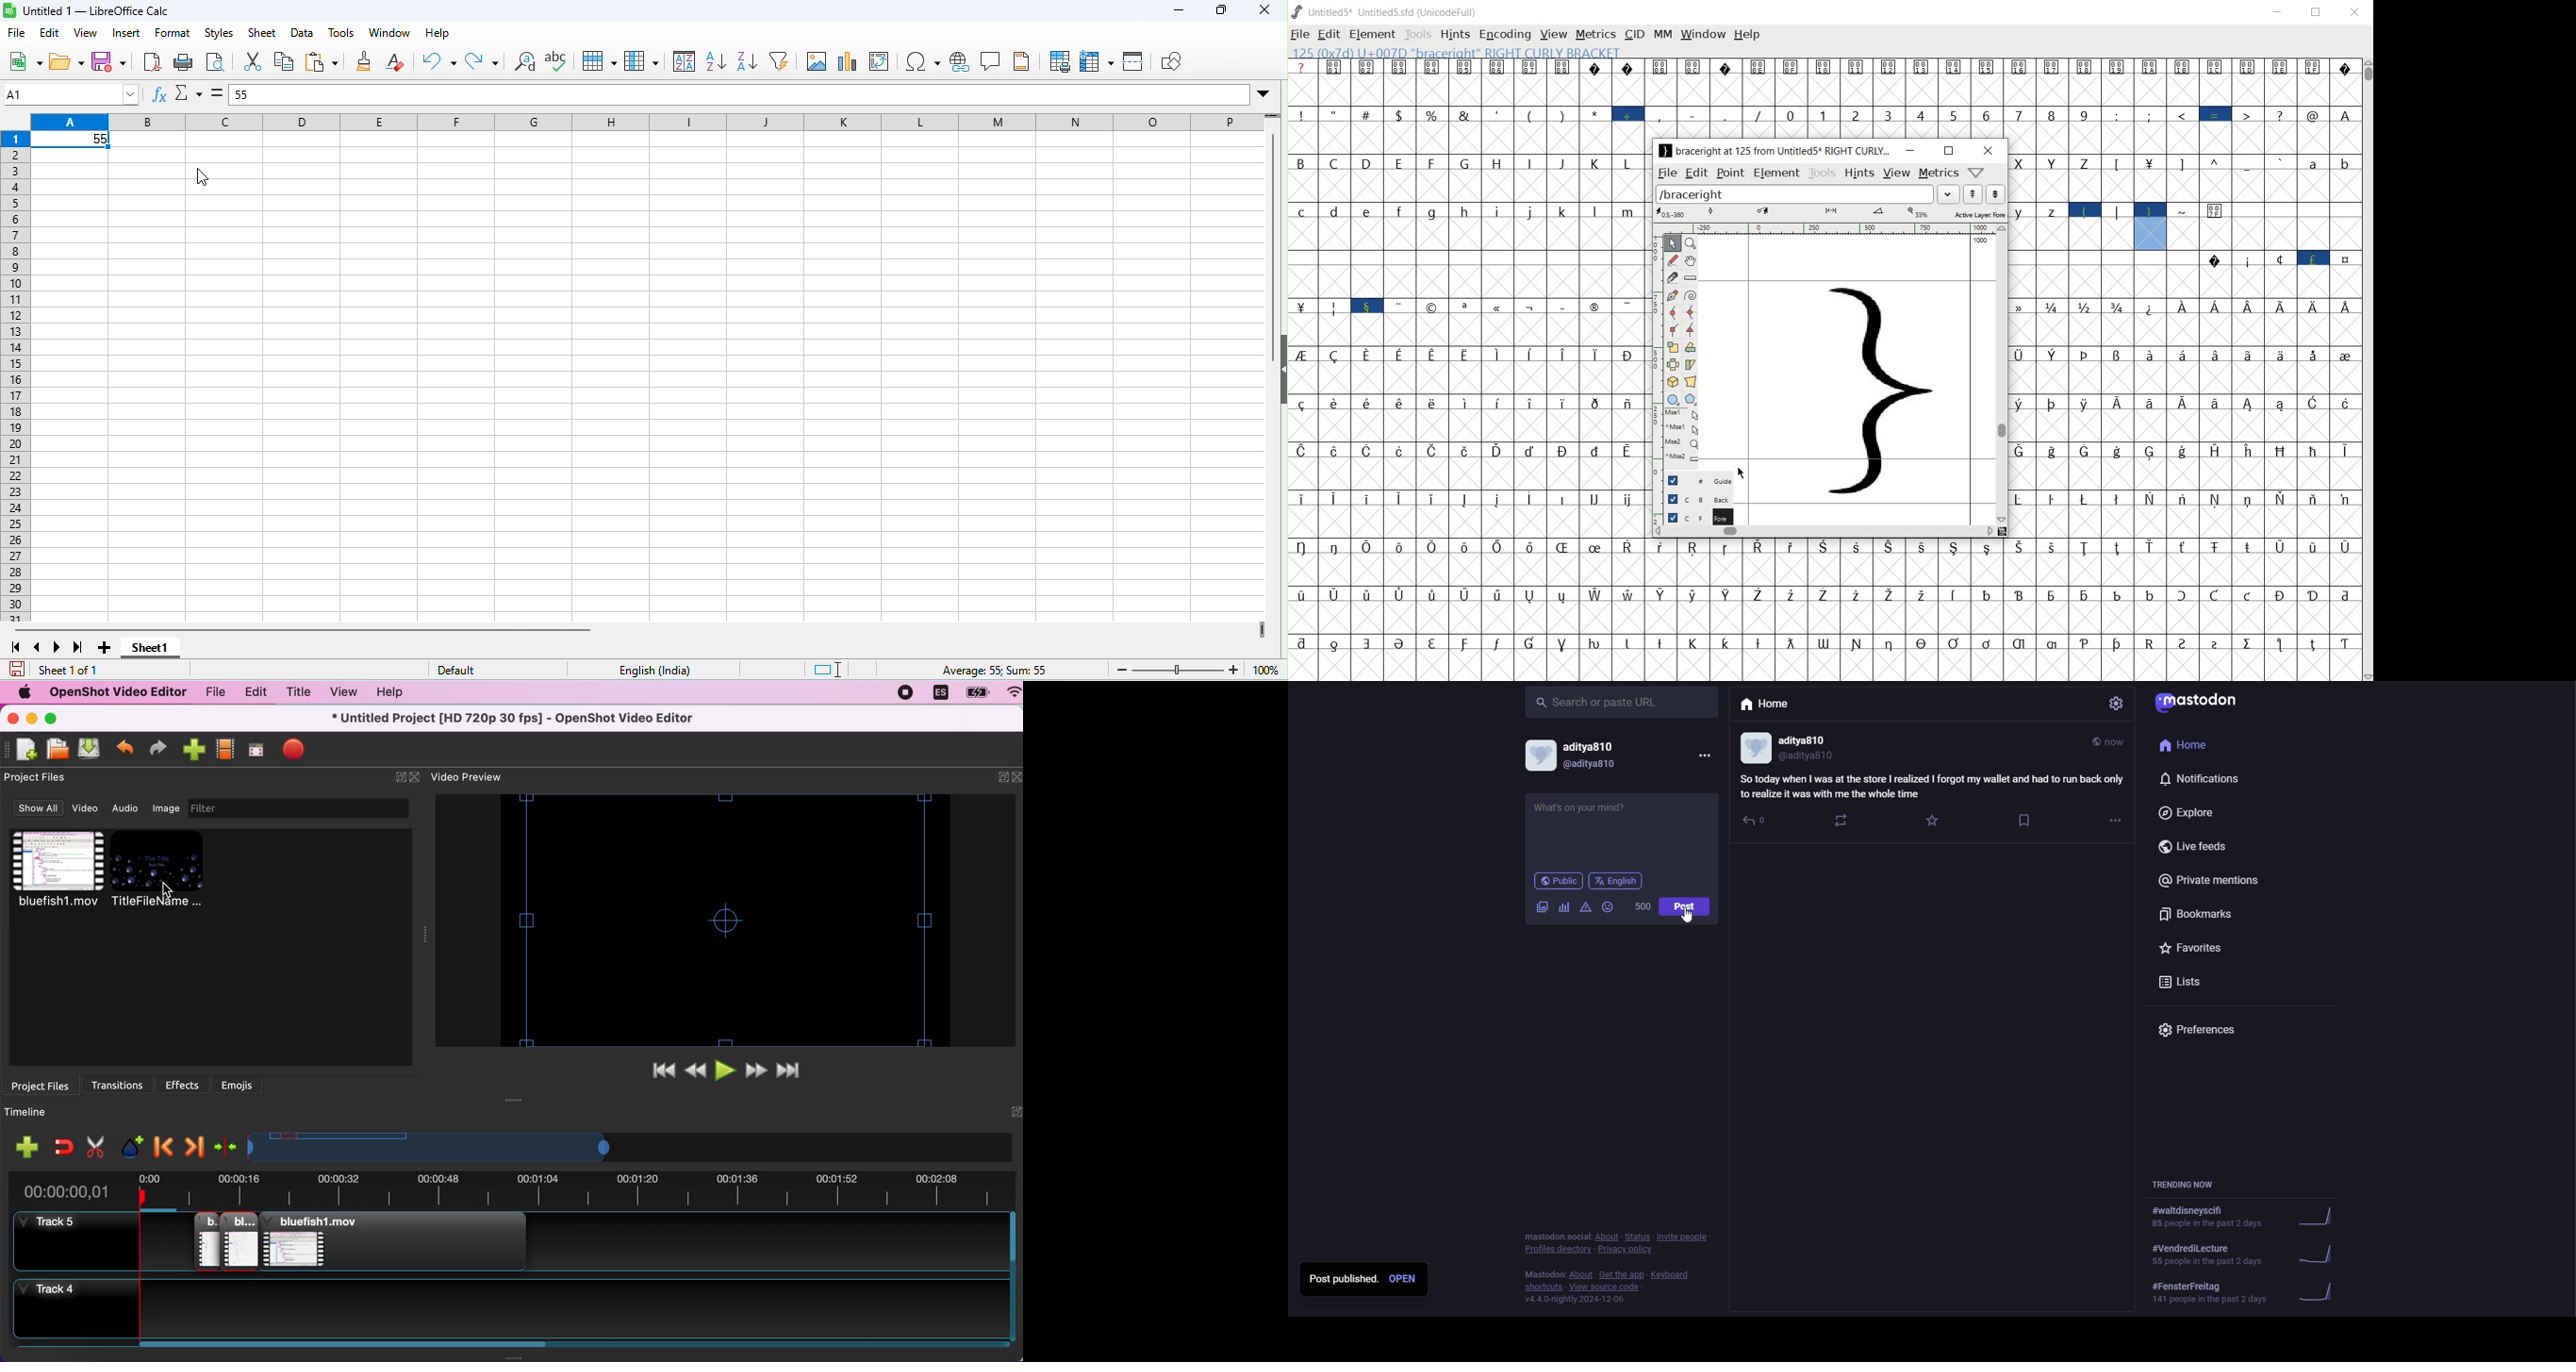 The width and height of the screenshot is (2576, 1372). Describe the element at coordinates (1577, 755) in the screenshot. I see `account` at that location.